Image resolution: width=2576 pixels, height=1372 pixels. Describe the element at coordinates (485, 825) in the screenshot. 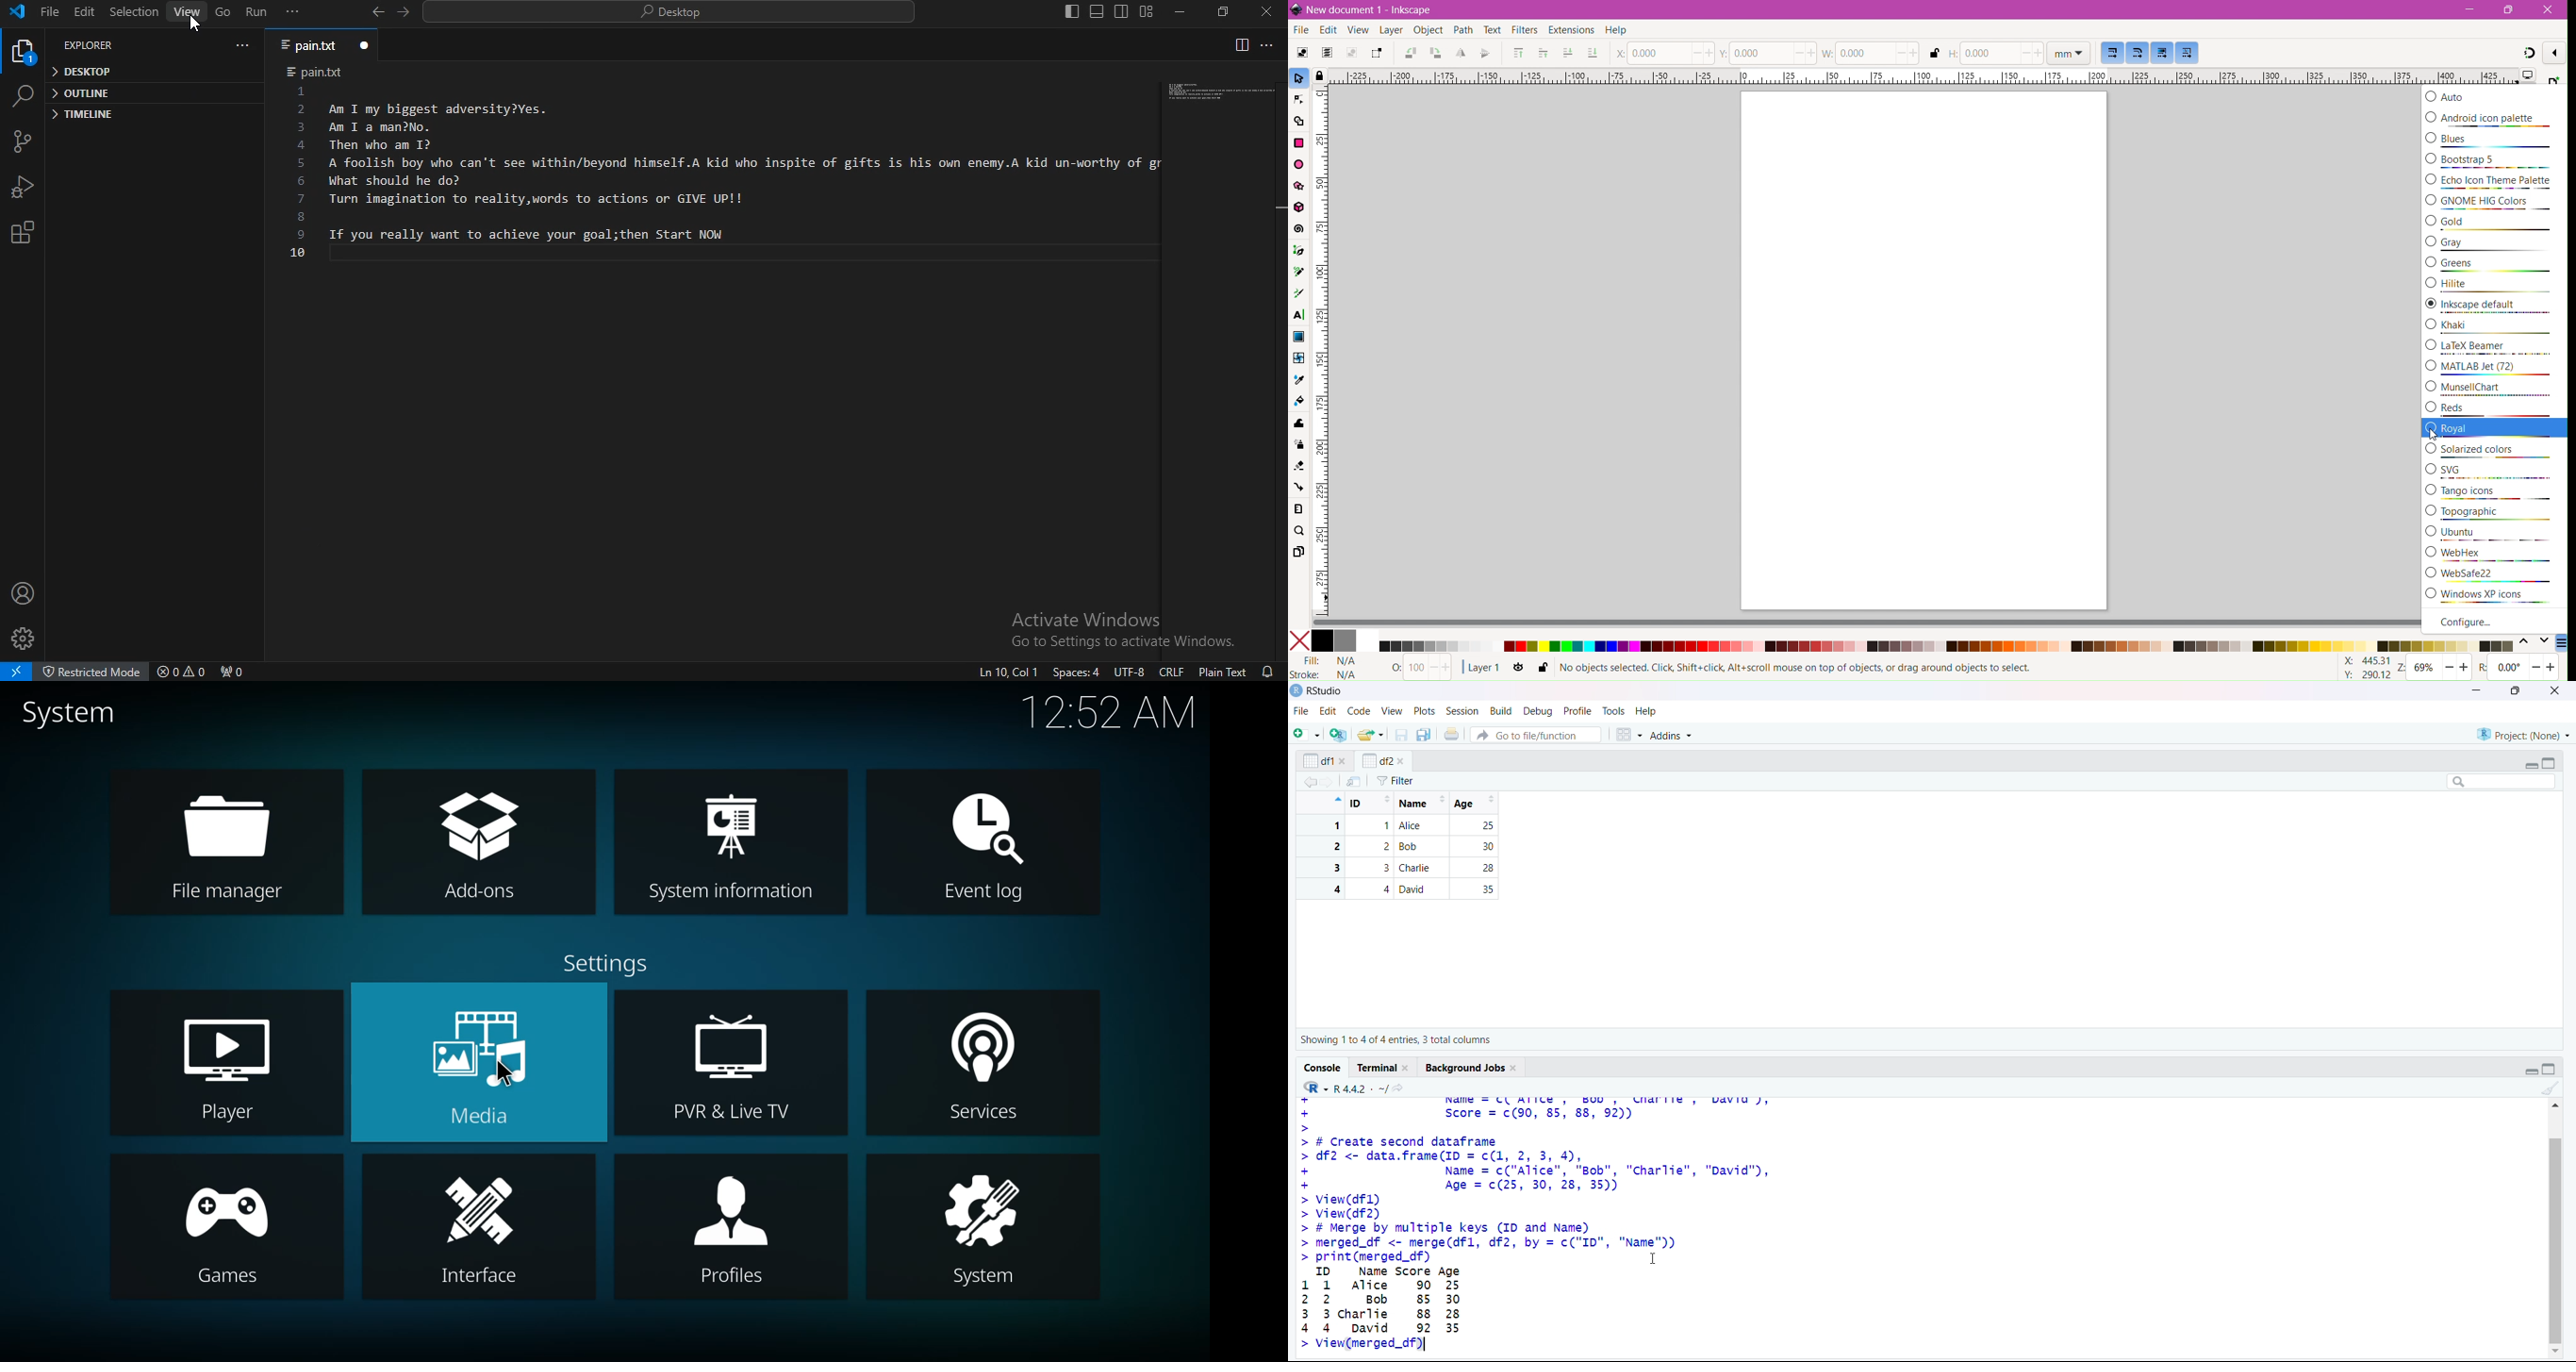

I see `add-ons` at that location.